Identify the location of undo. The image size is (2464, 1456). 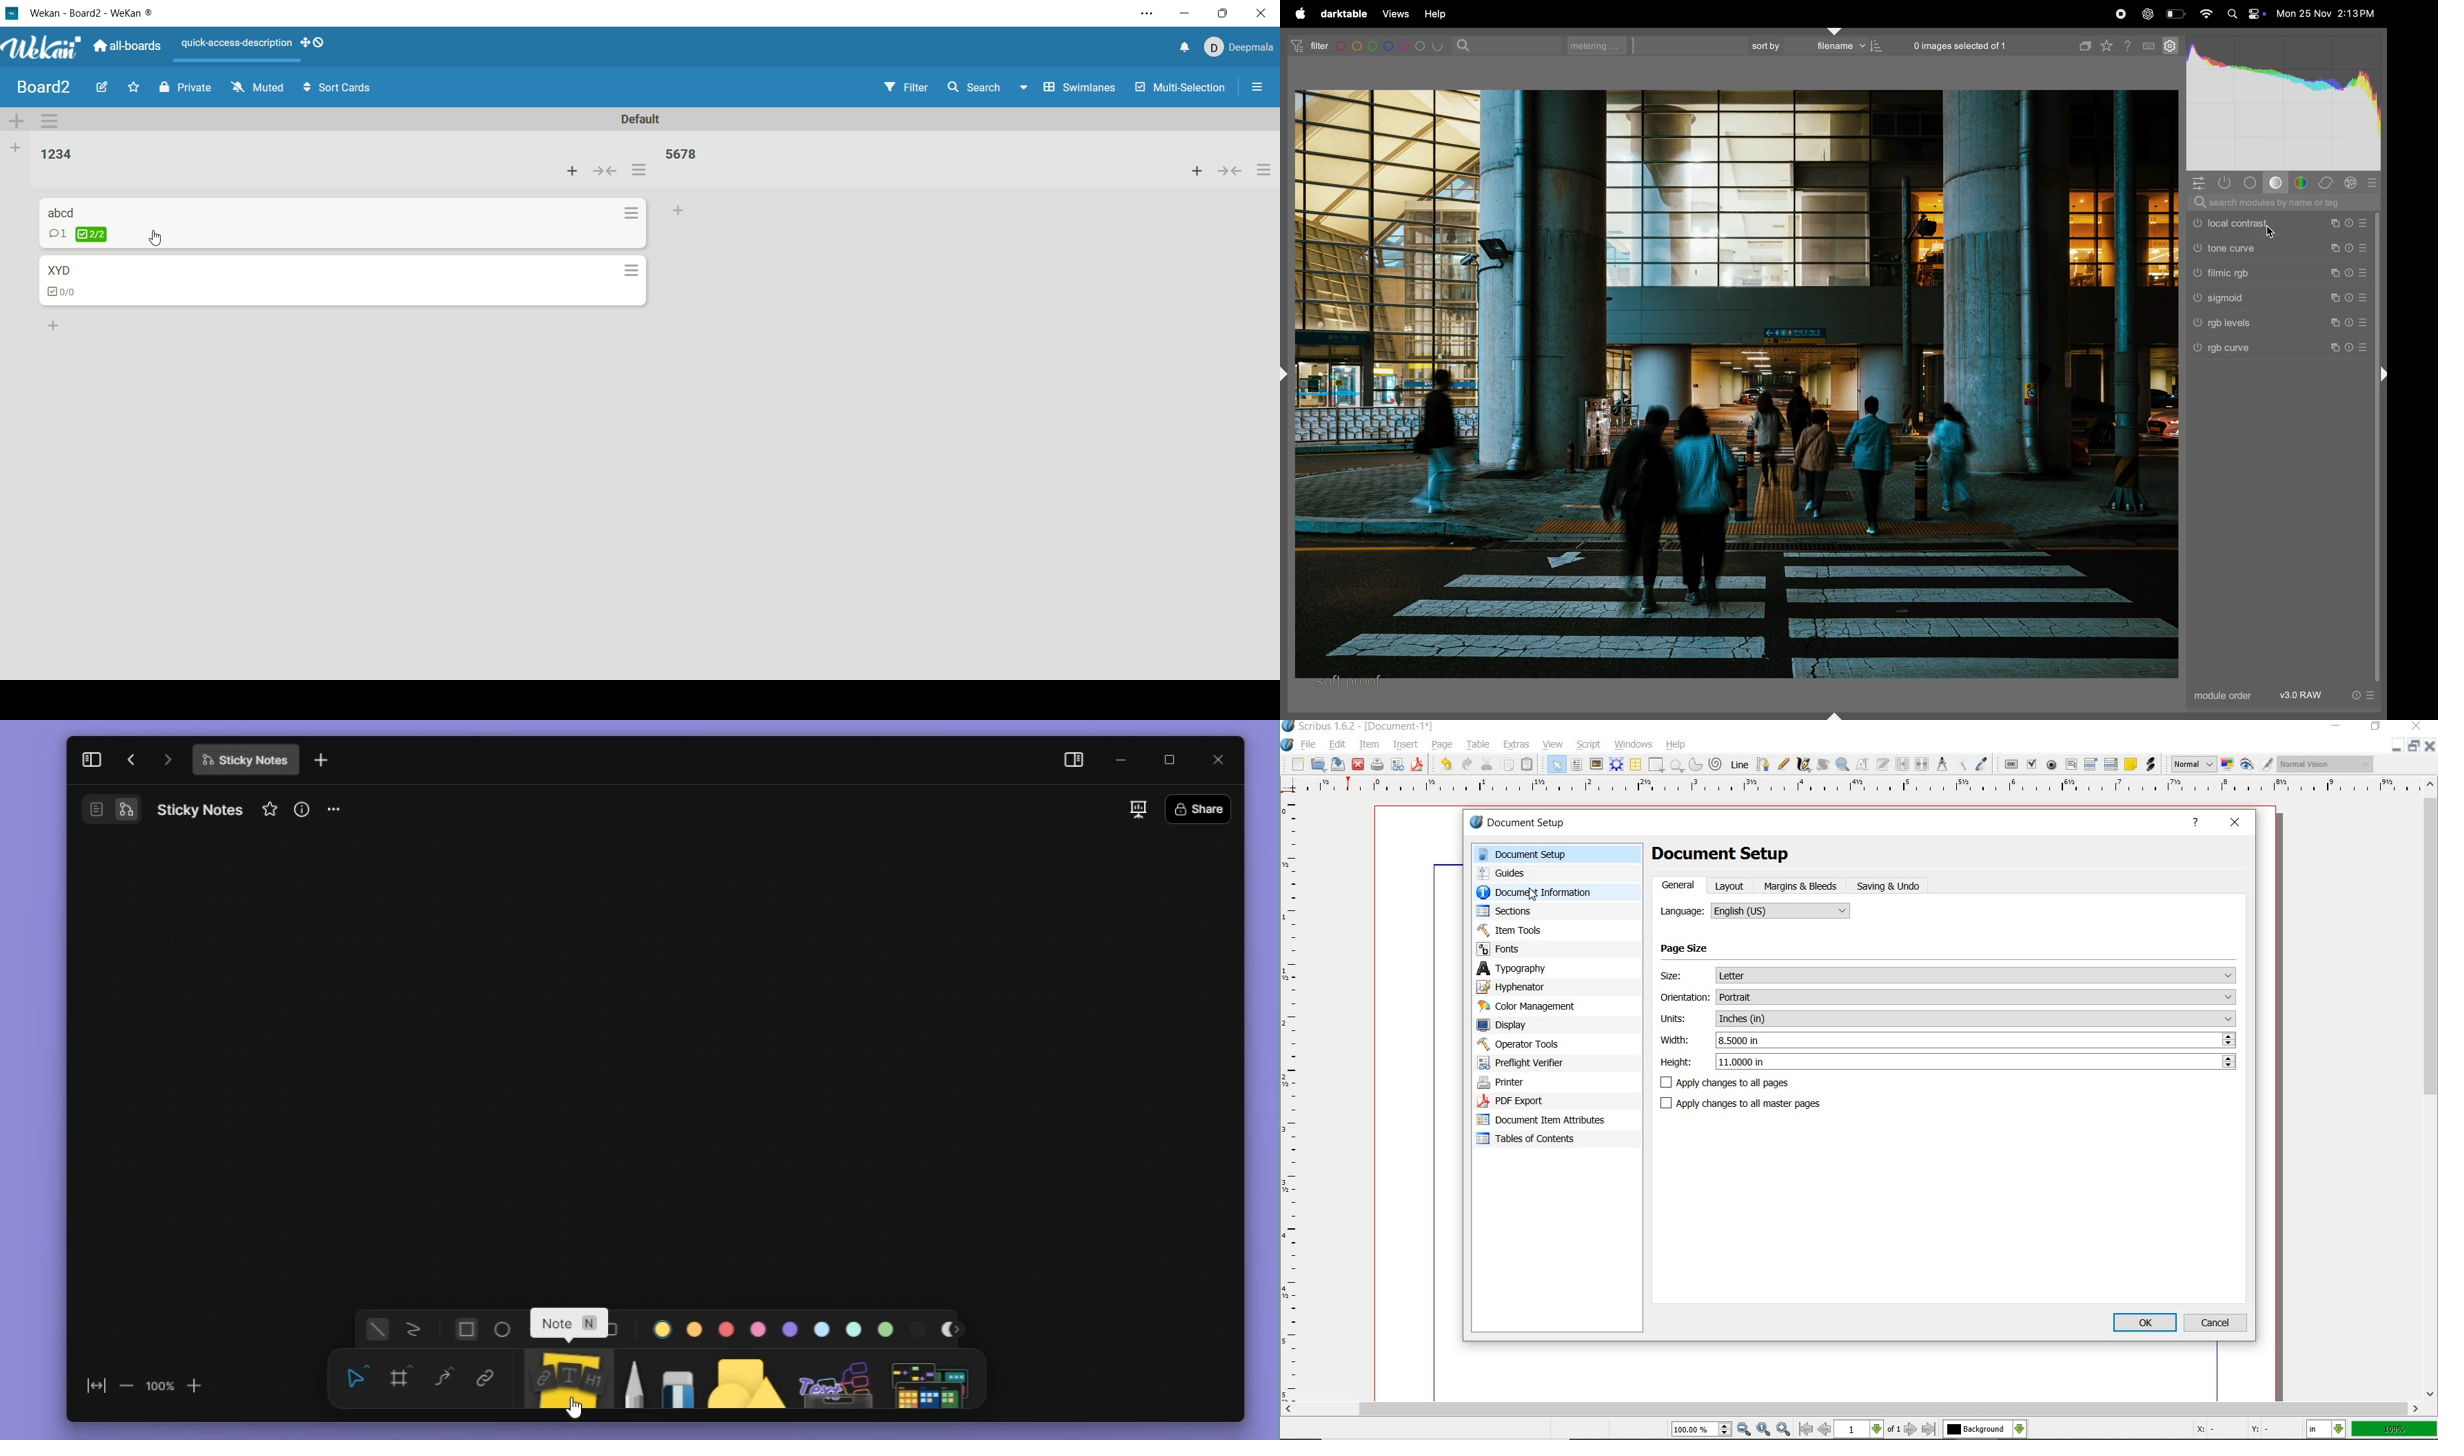
(1446, 766).